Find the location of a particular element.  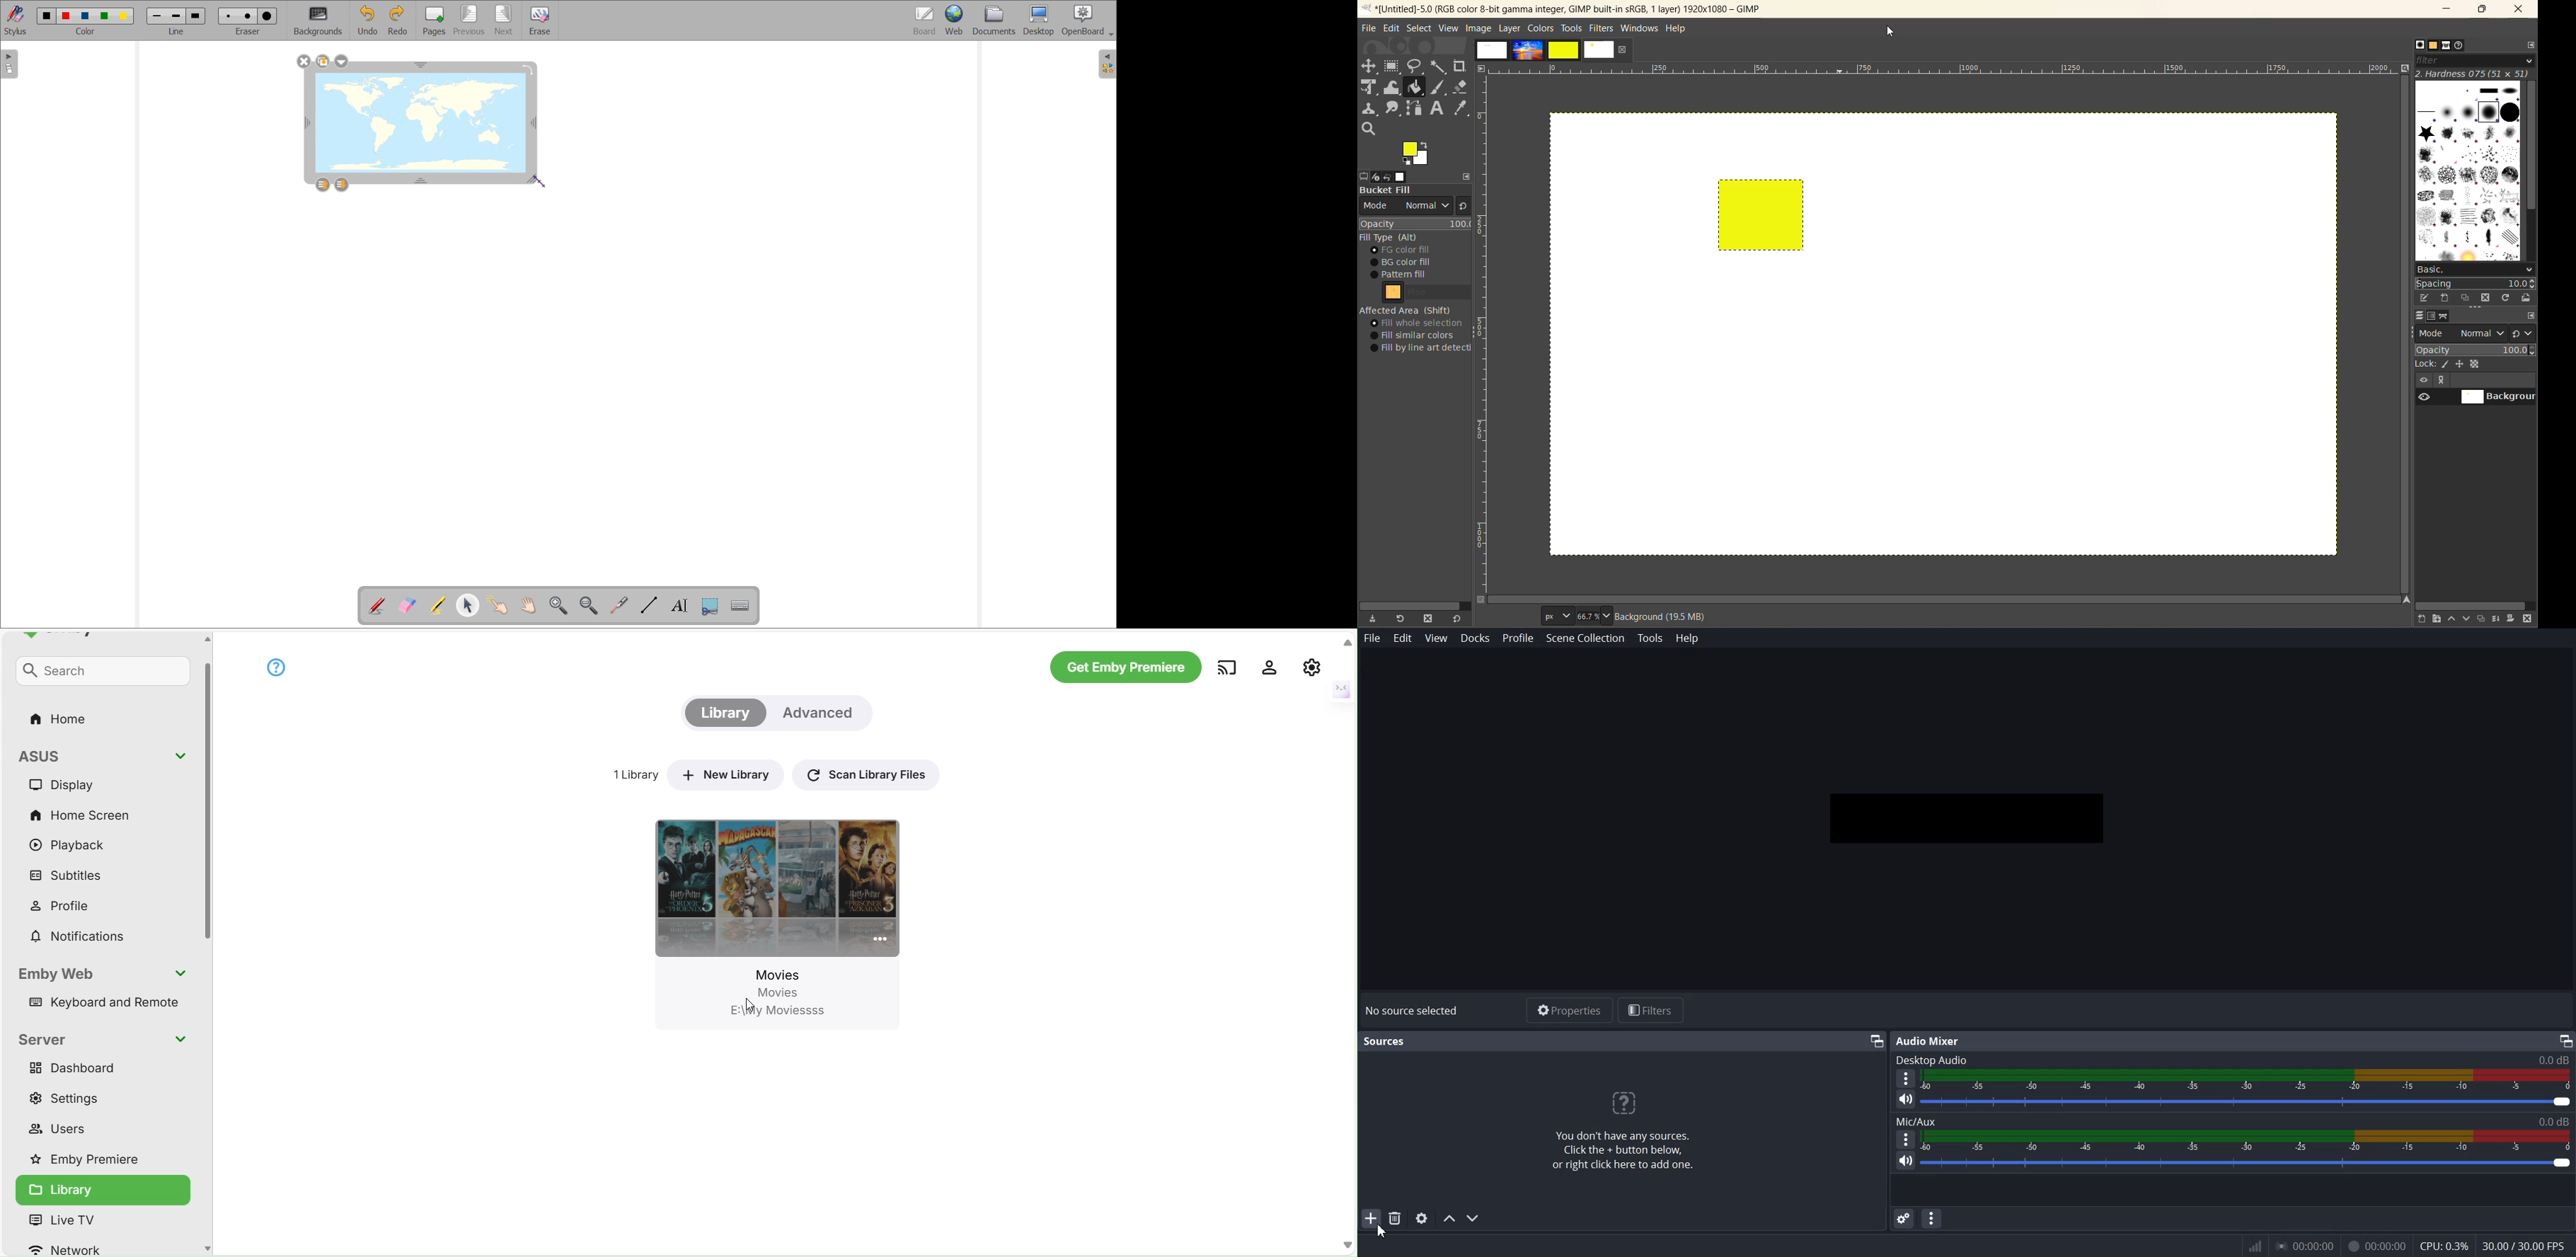

backgrounds is located at coordinates (318, 21).